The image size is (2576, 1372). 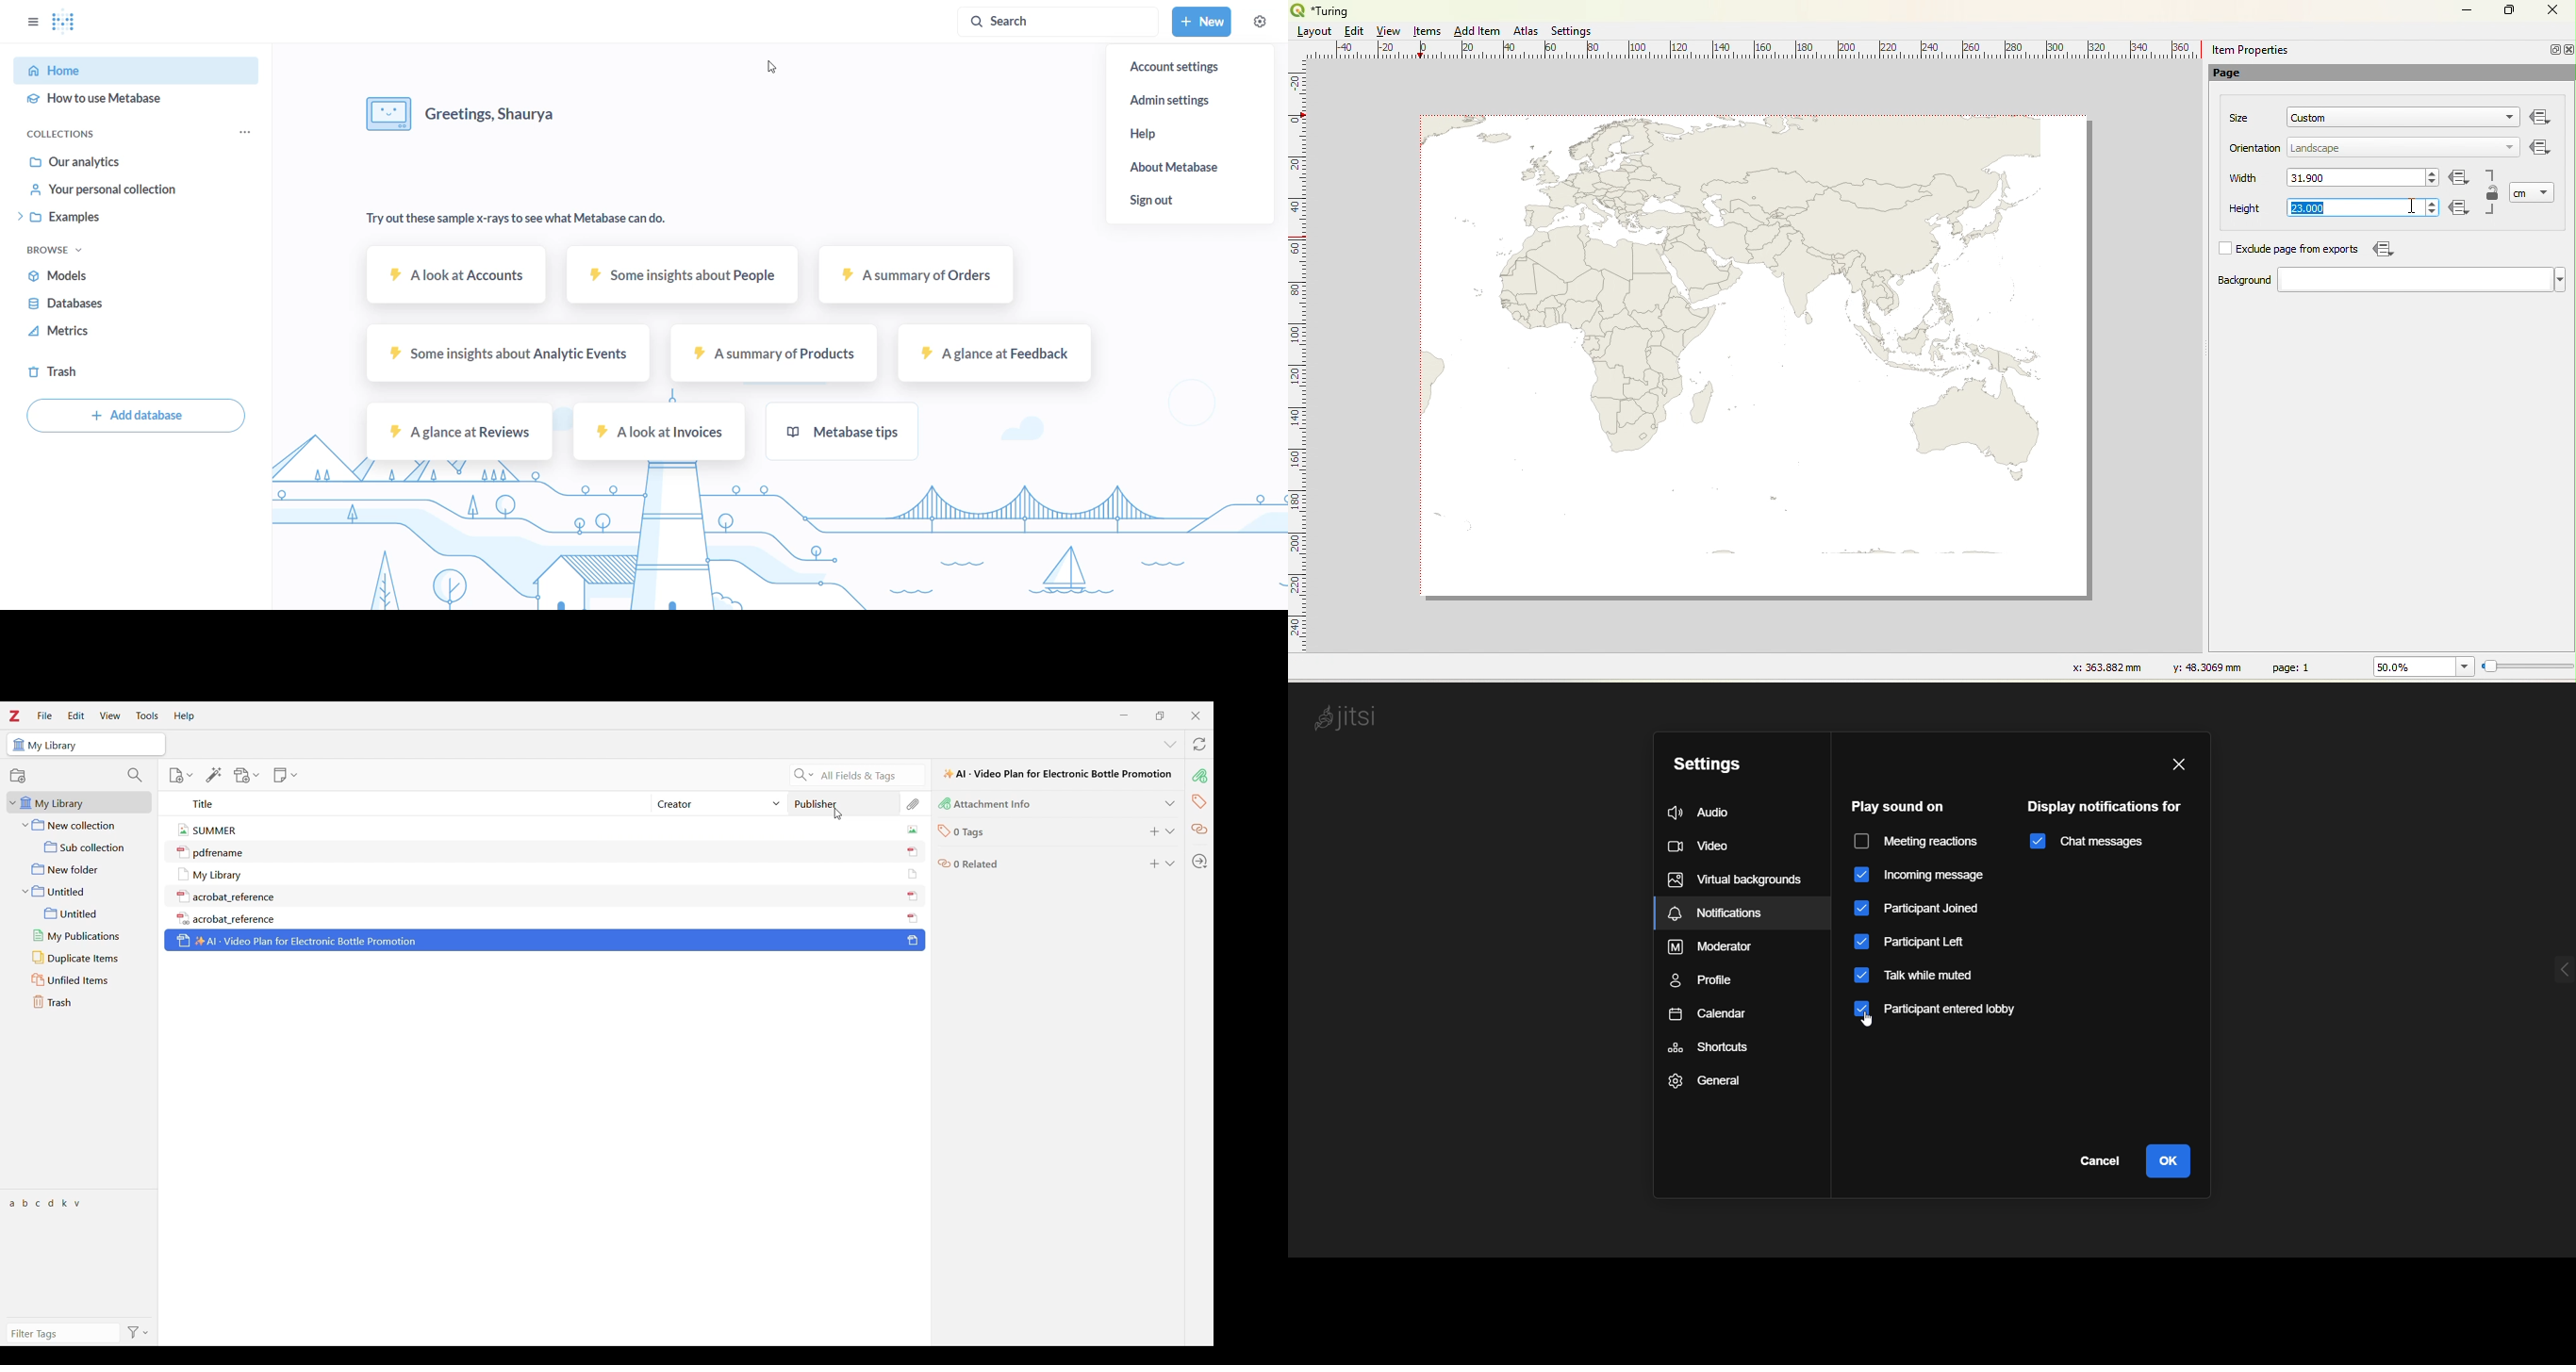 I want to click on Minimize, so click(x=2467, y=8).